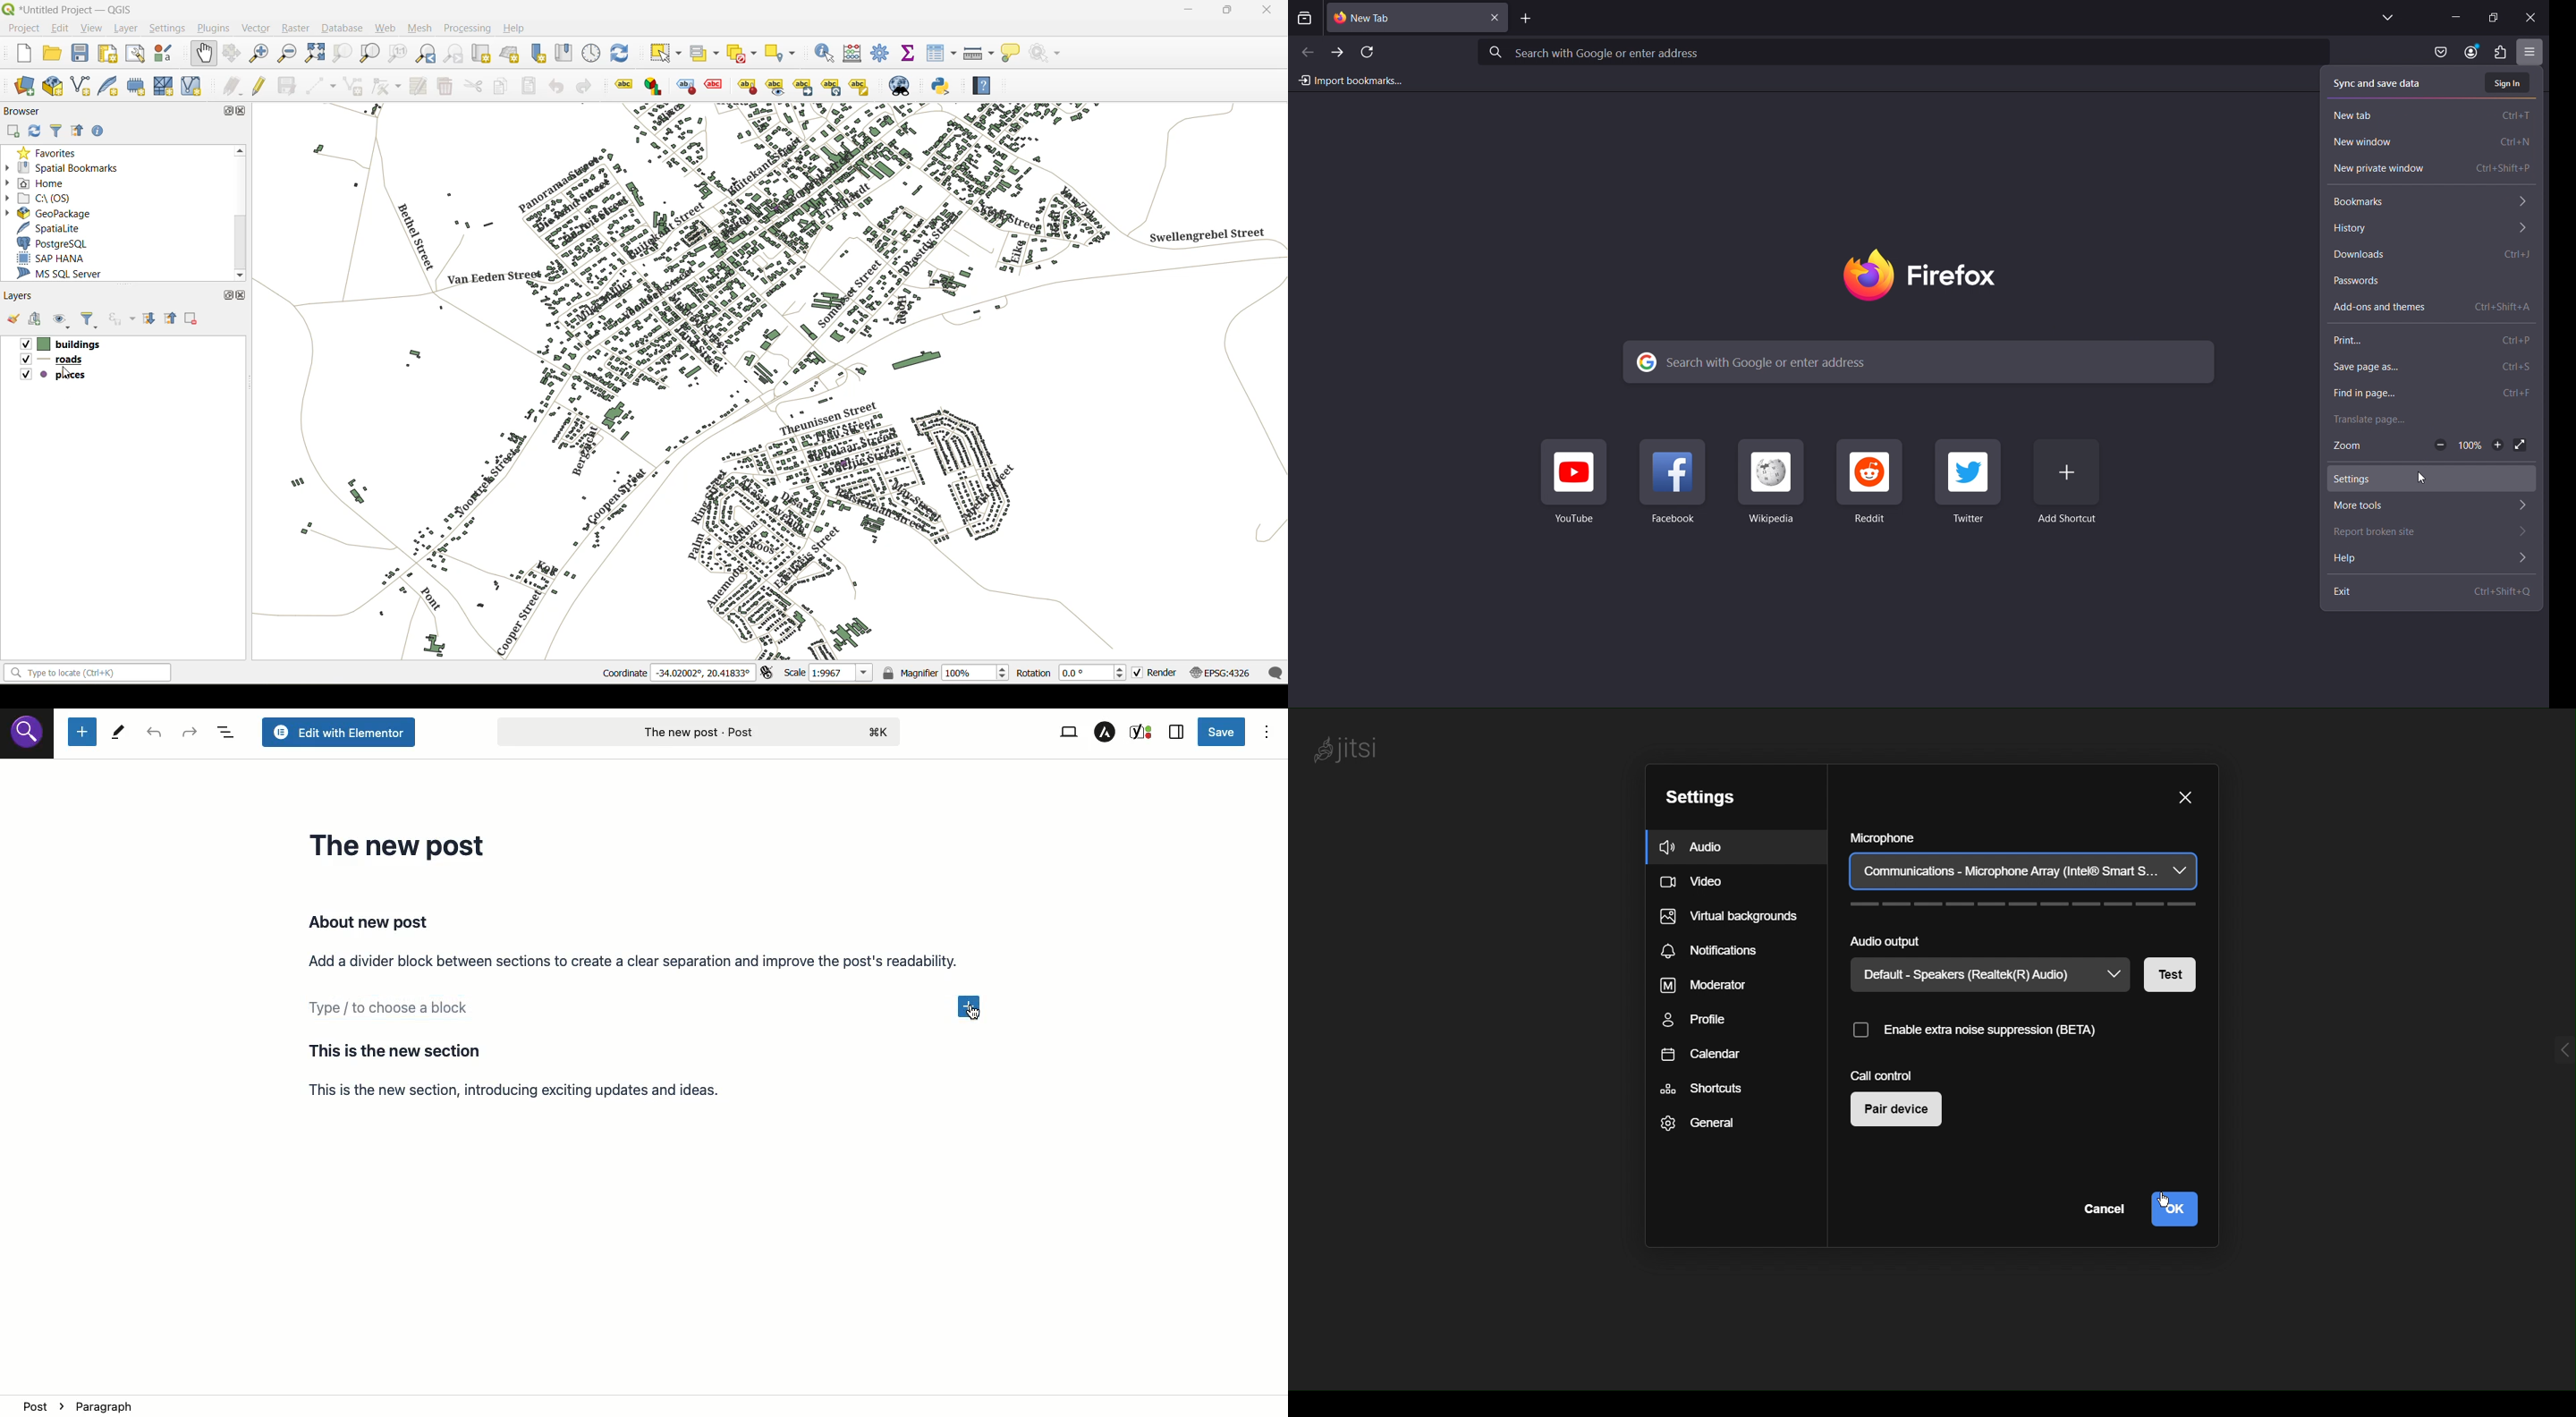 This screenshot has width=2576, height=1428. Describe the element at coordinates (1576, 481) in the screenshot. I see `Youtube Shortcut` at that location.